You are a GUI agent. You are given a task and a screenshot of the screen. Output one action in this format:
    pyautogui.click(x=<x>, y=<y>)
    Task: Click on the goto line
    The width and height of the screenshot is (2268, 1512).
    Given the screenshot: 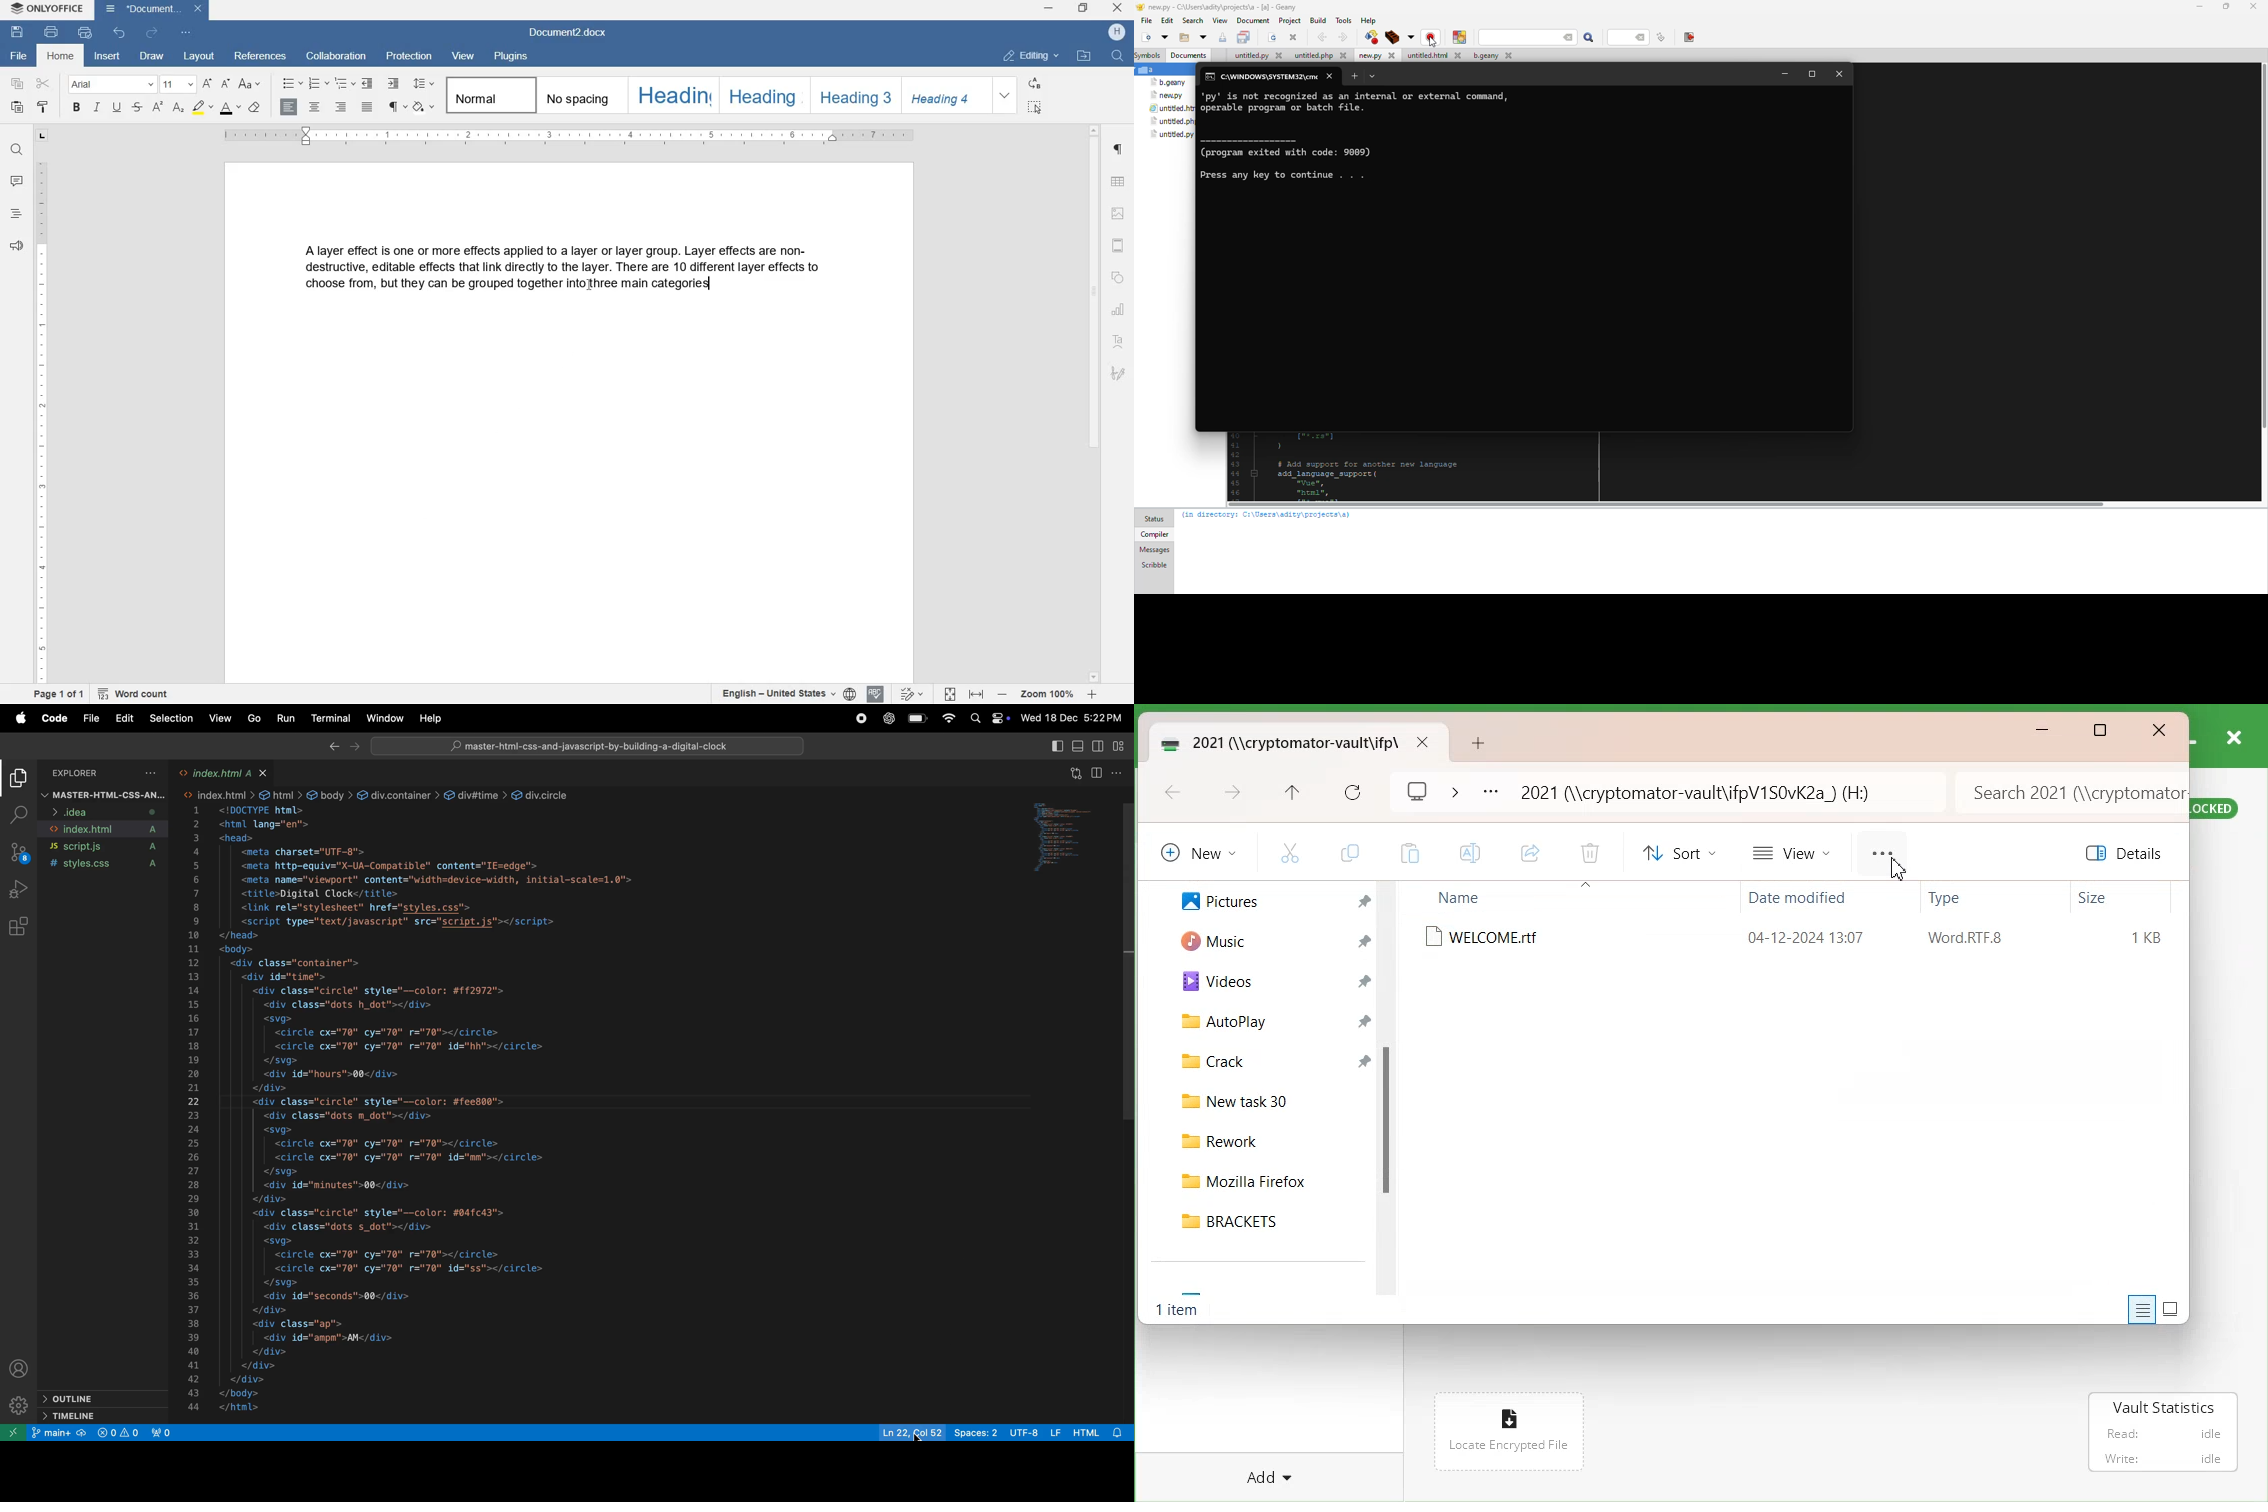 What is the action you would take?
    pyautogui.click(x=1661, y=38)
    